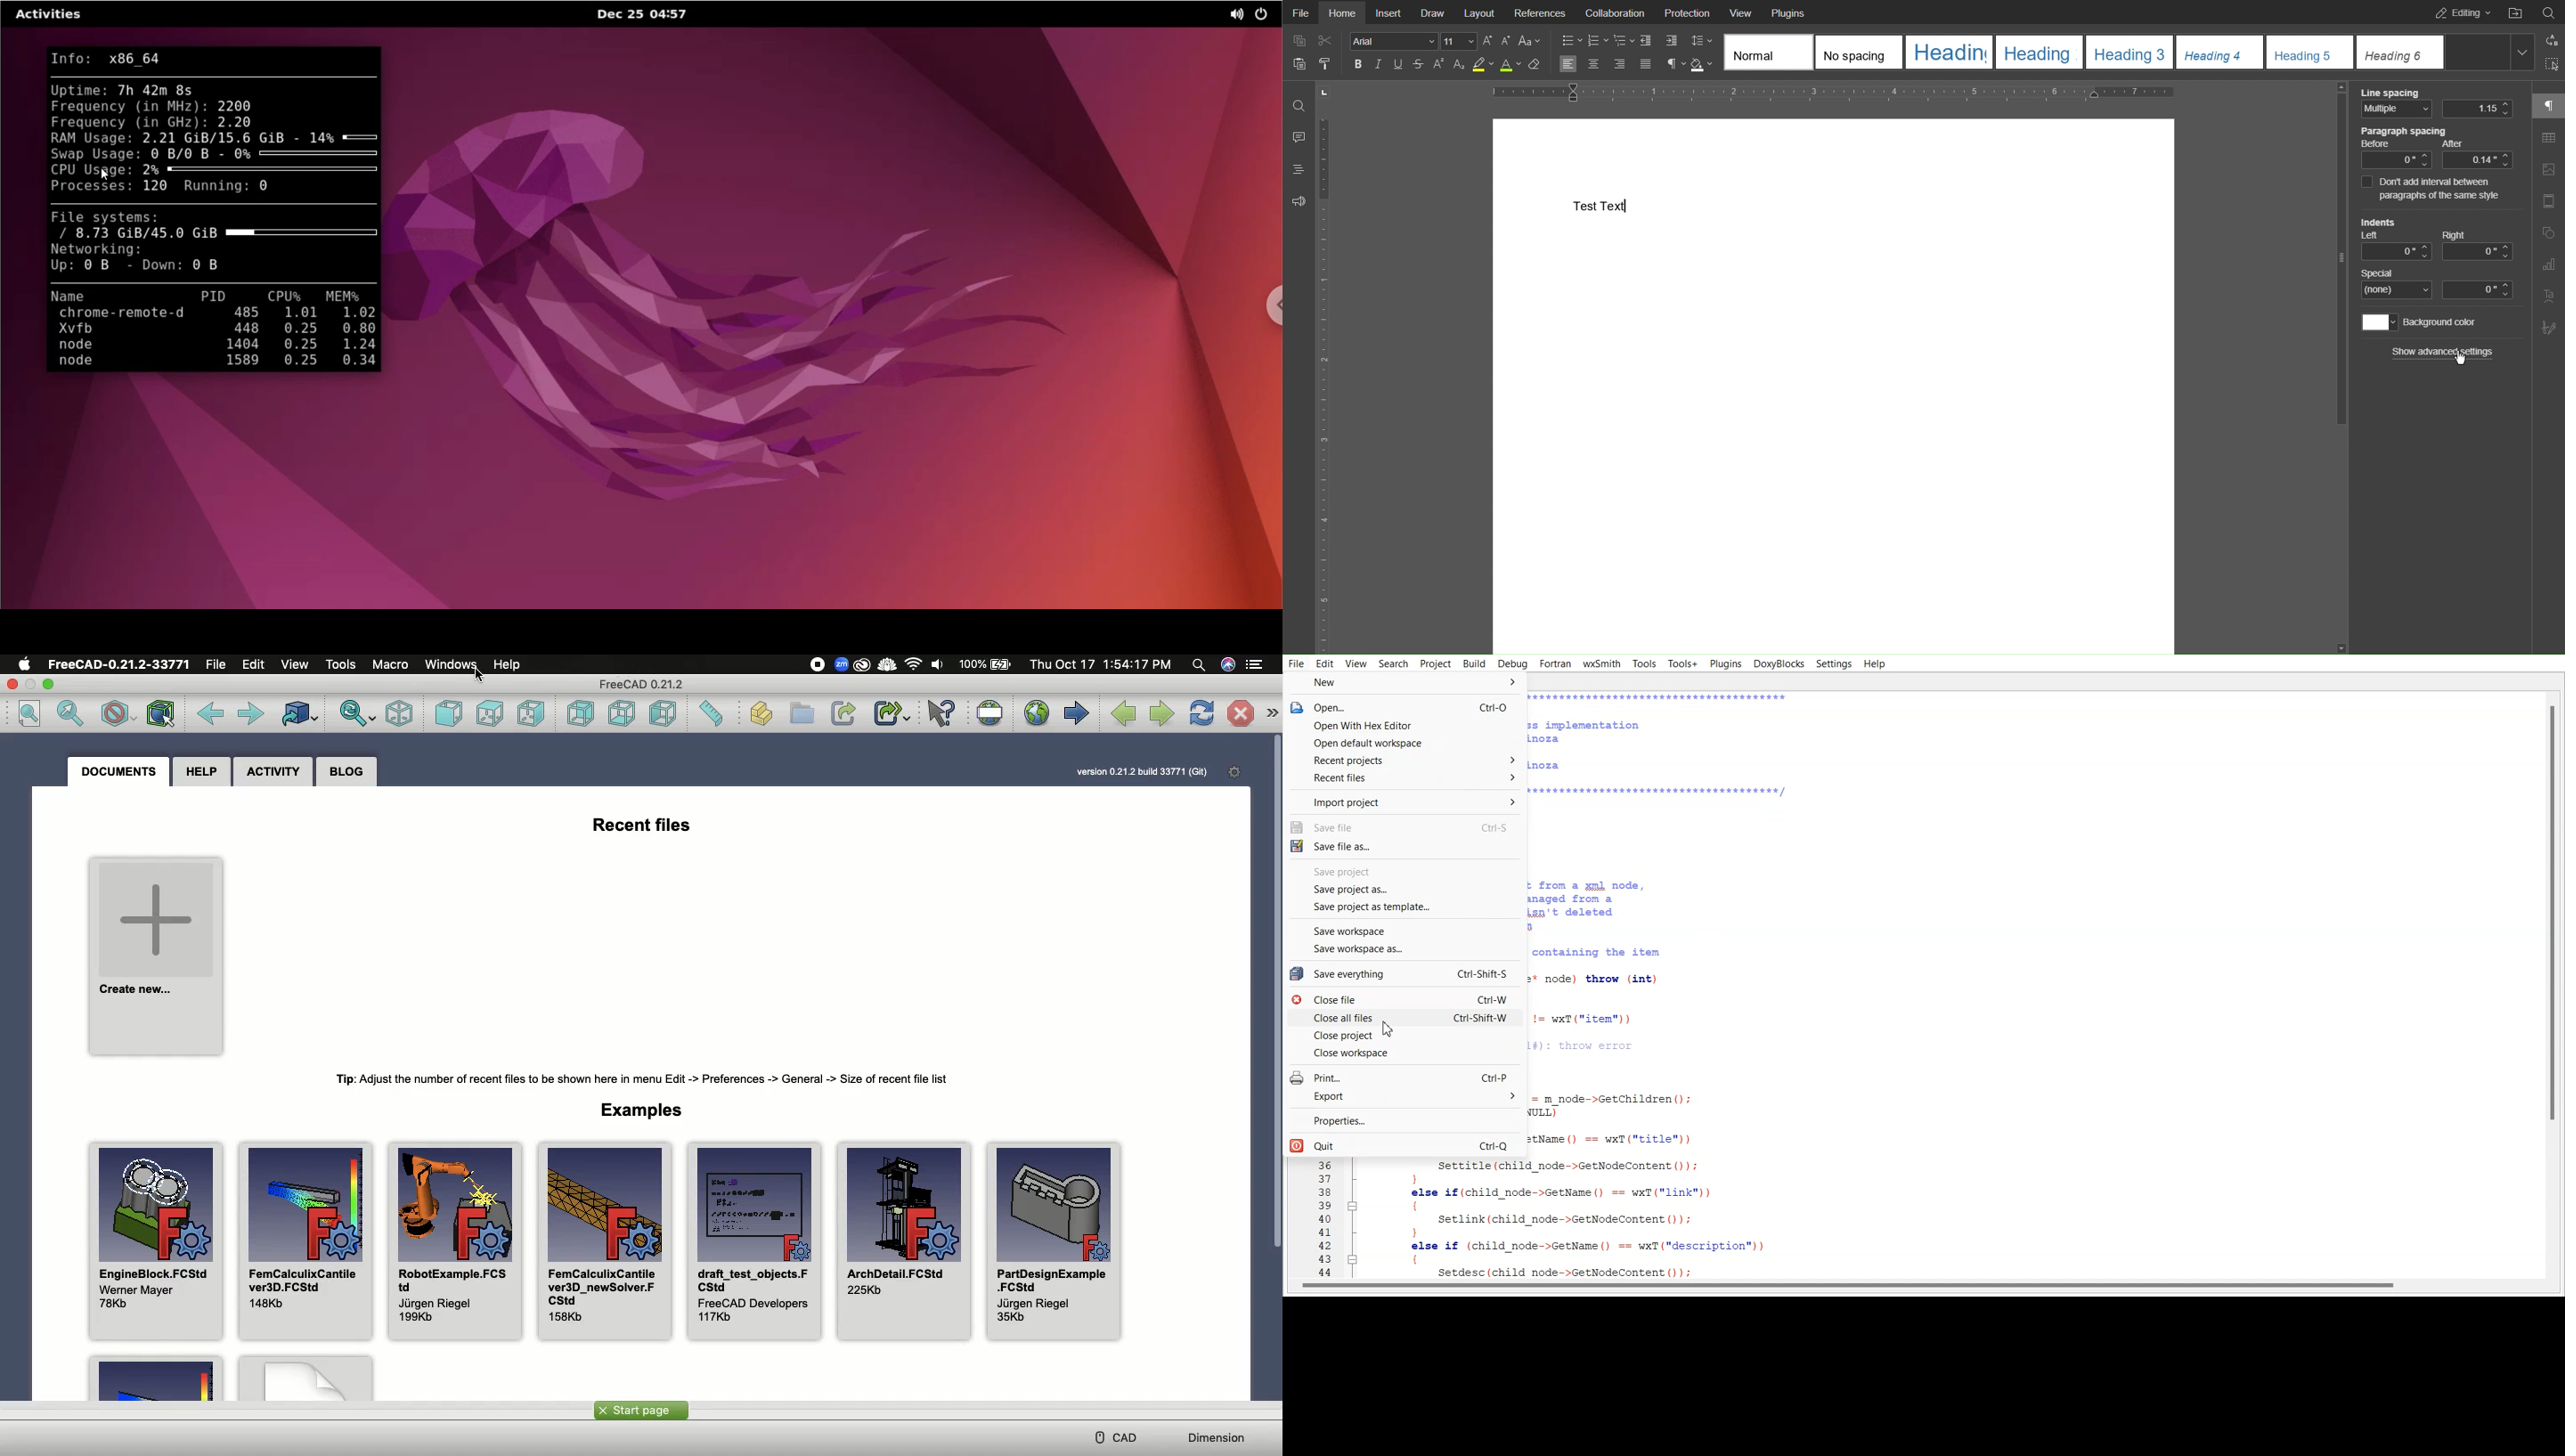 The width and height of the screenshot is (2576, 1456). What do you see at coordinates (251, 715) in the screenshot?
I see `Forward` at bounding box center [251, 715].